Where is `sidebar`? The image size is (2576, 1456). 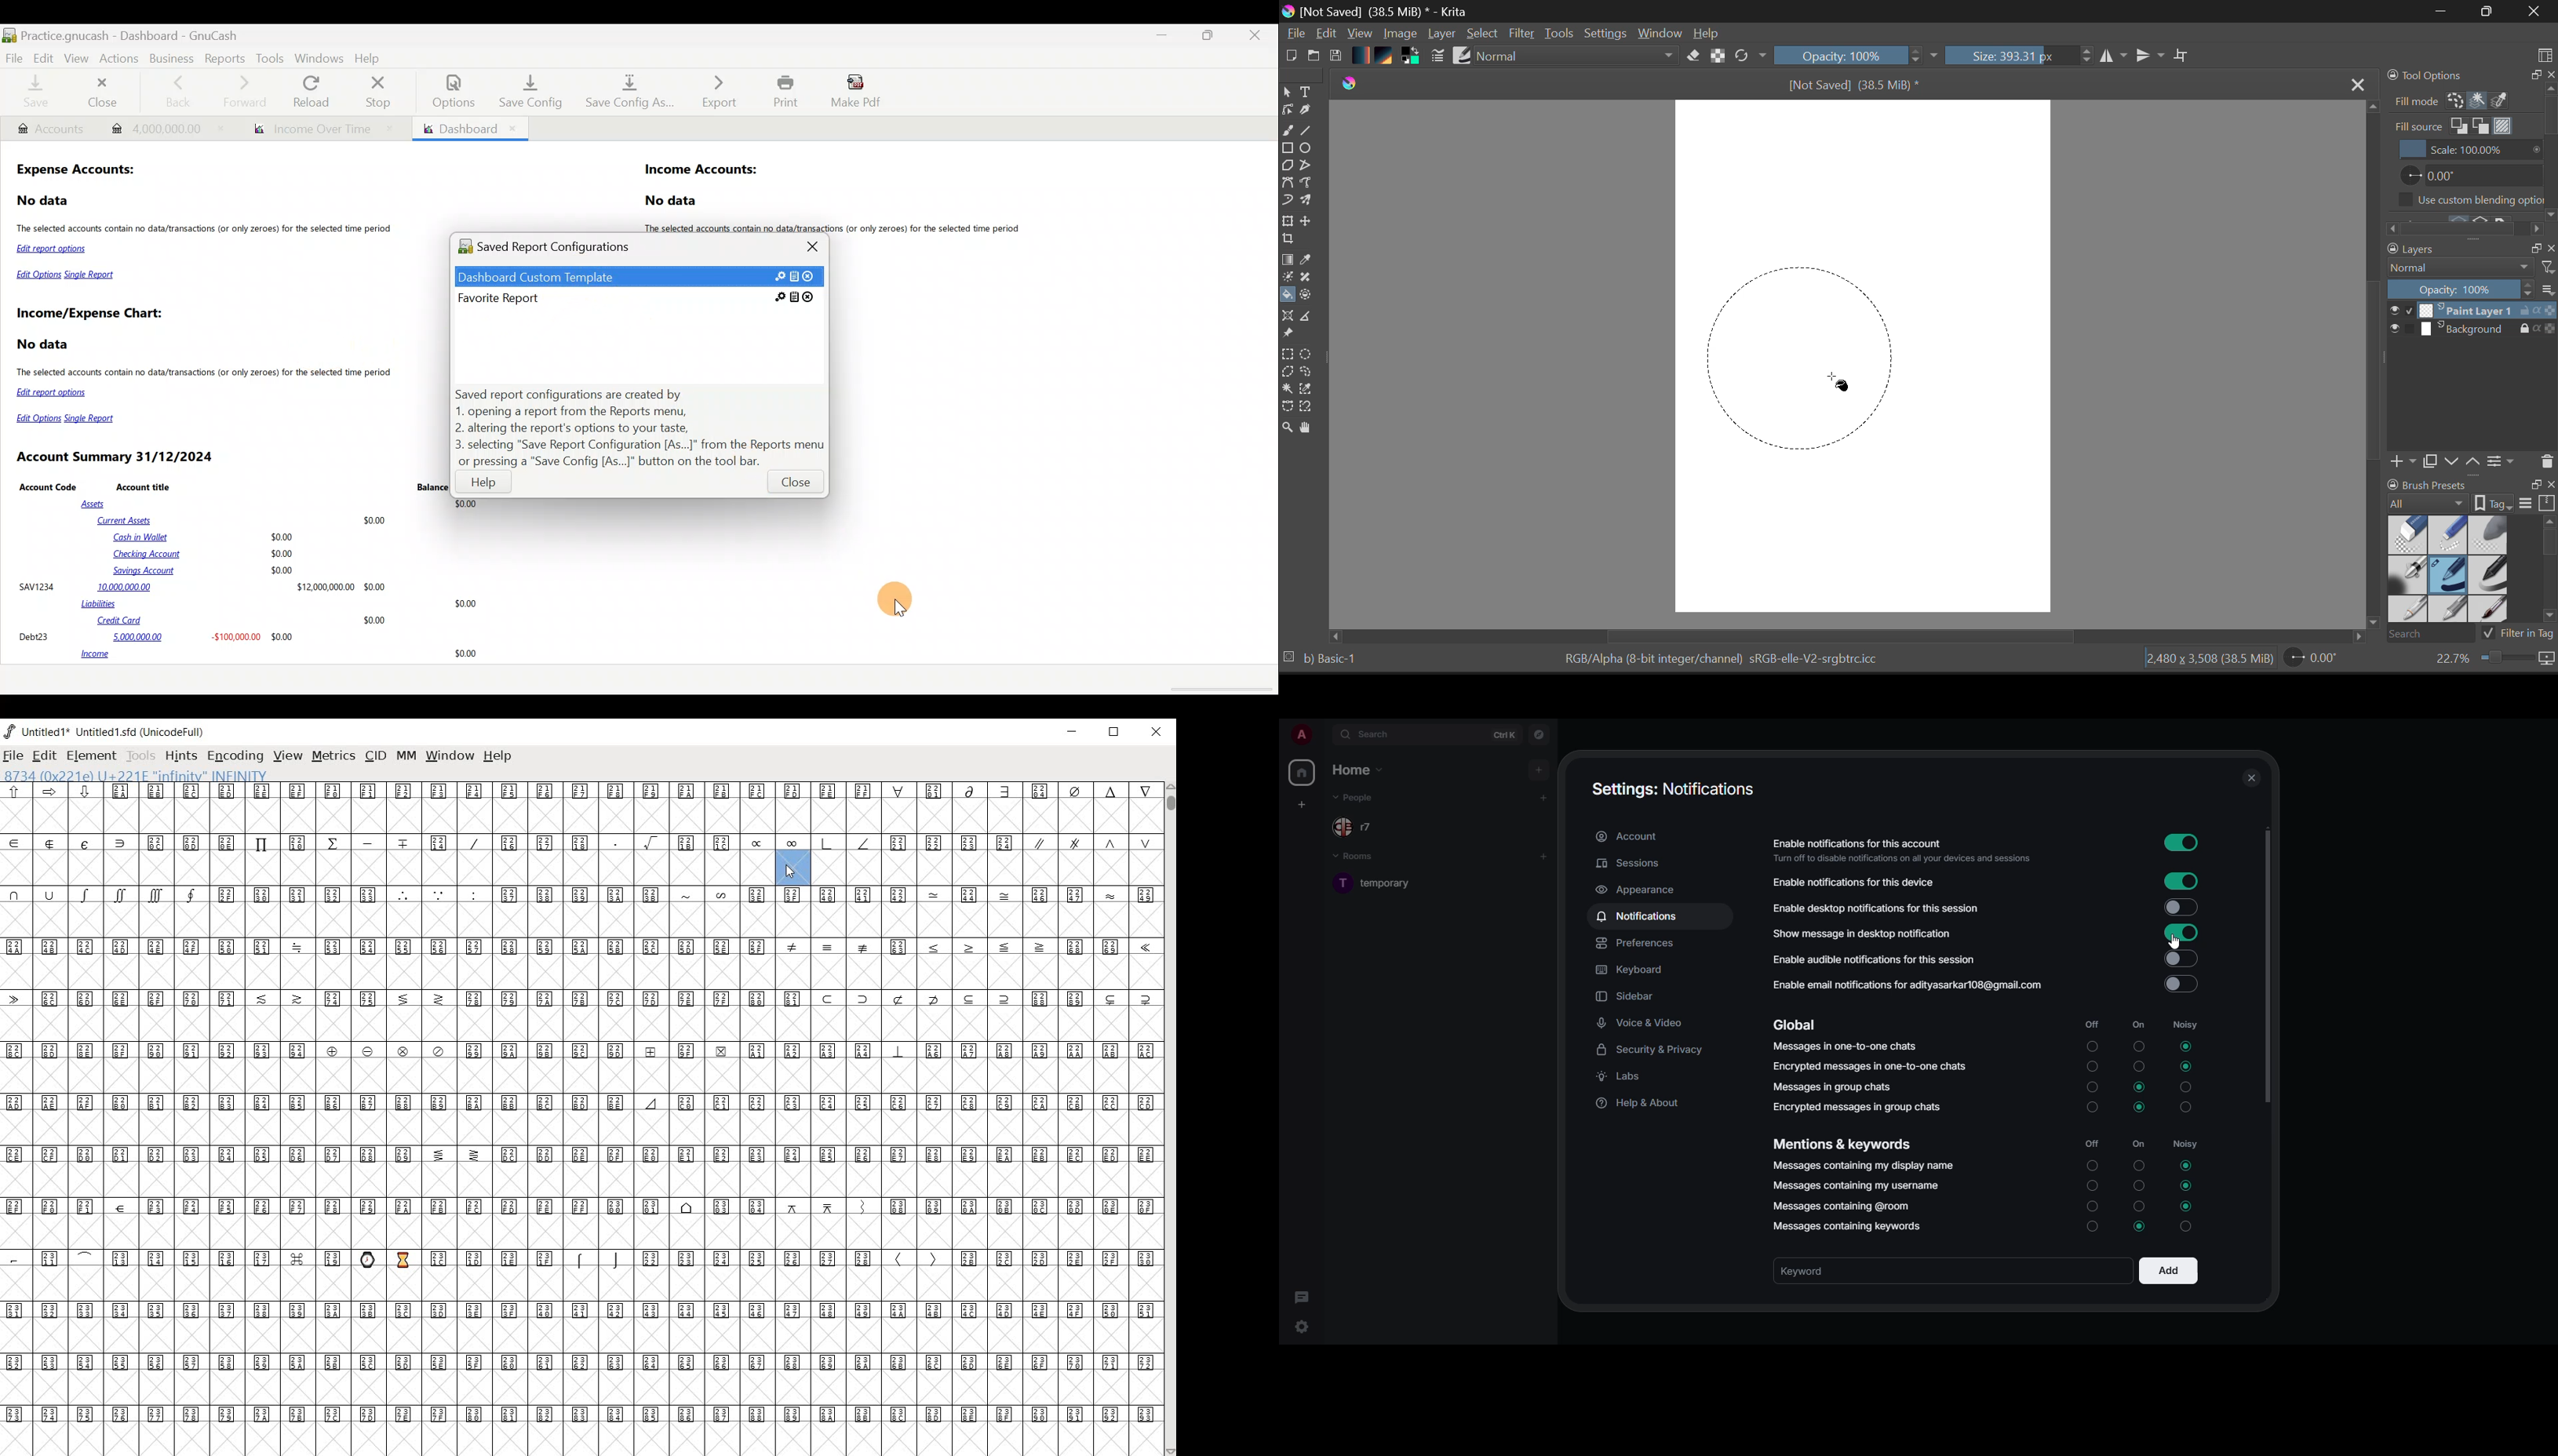 sidebar is located at coordinates (1629, 997).